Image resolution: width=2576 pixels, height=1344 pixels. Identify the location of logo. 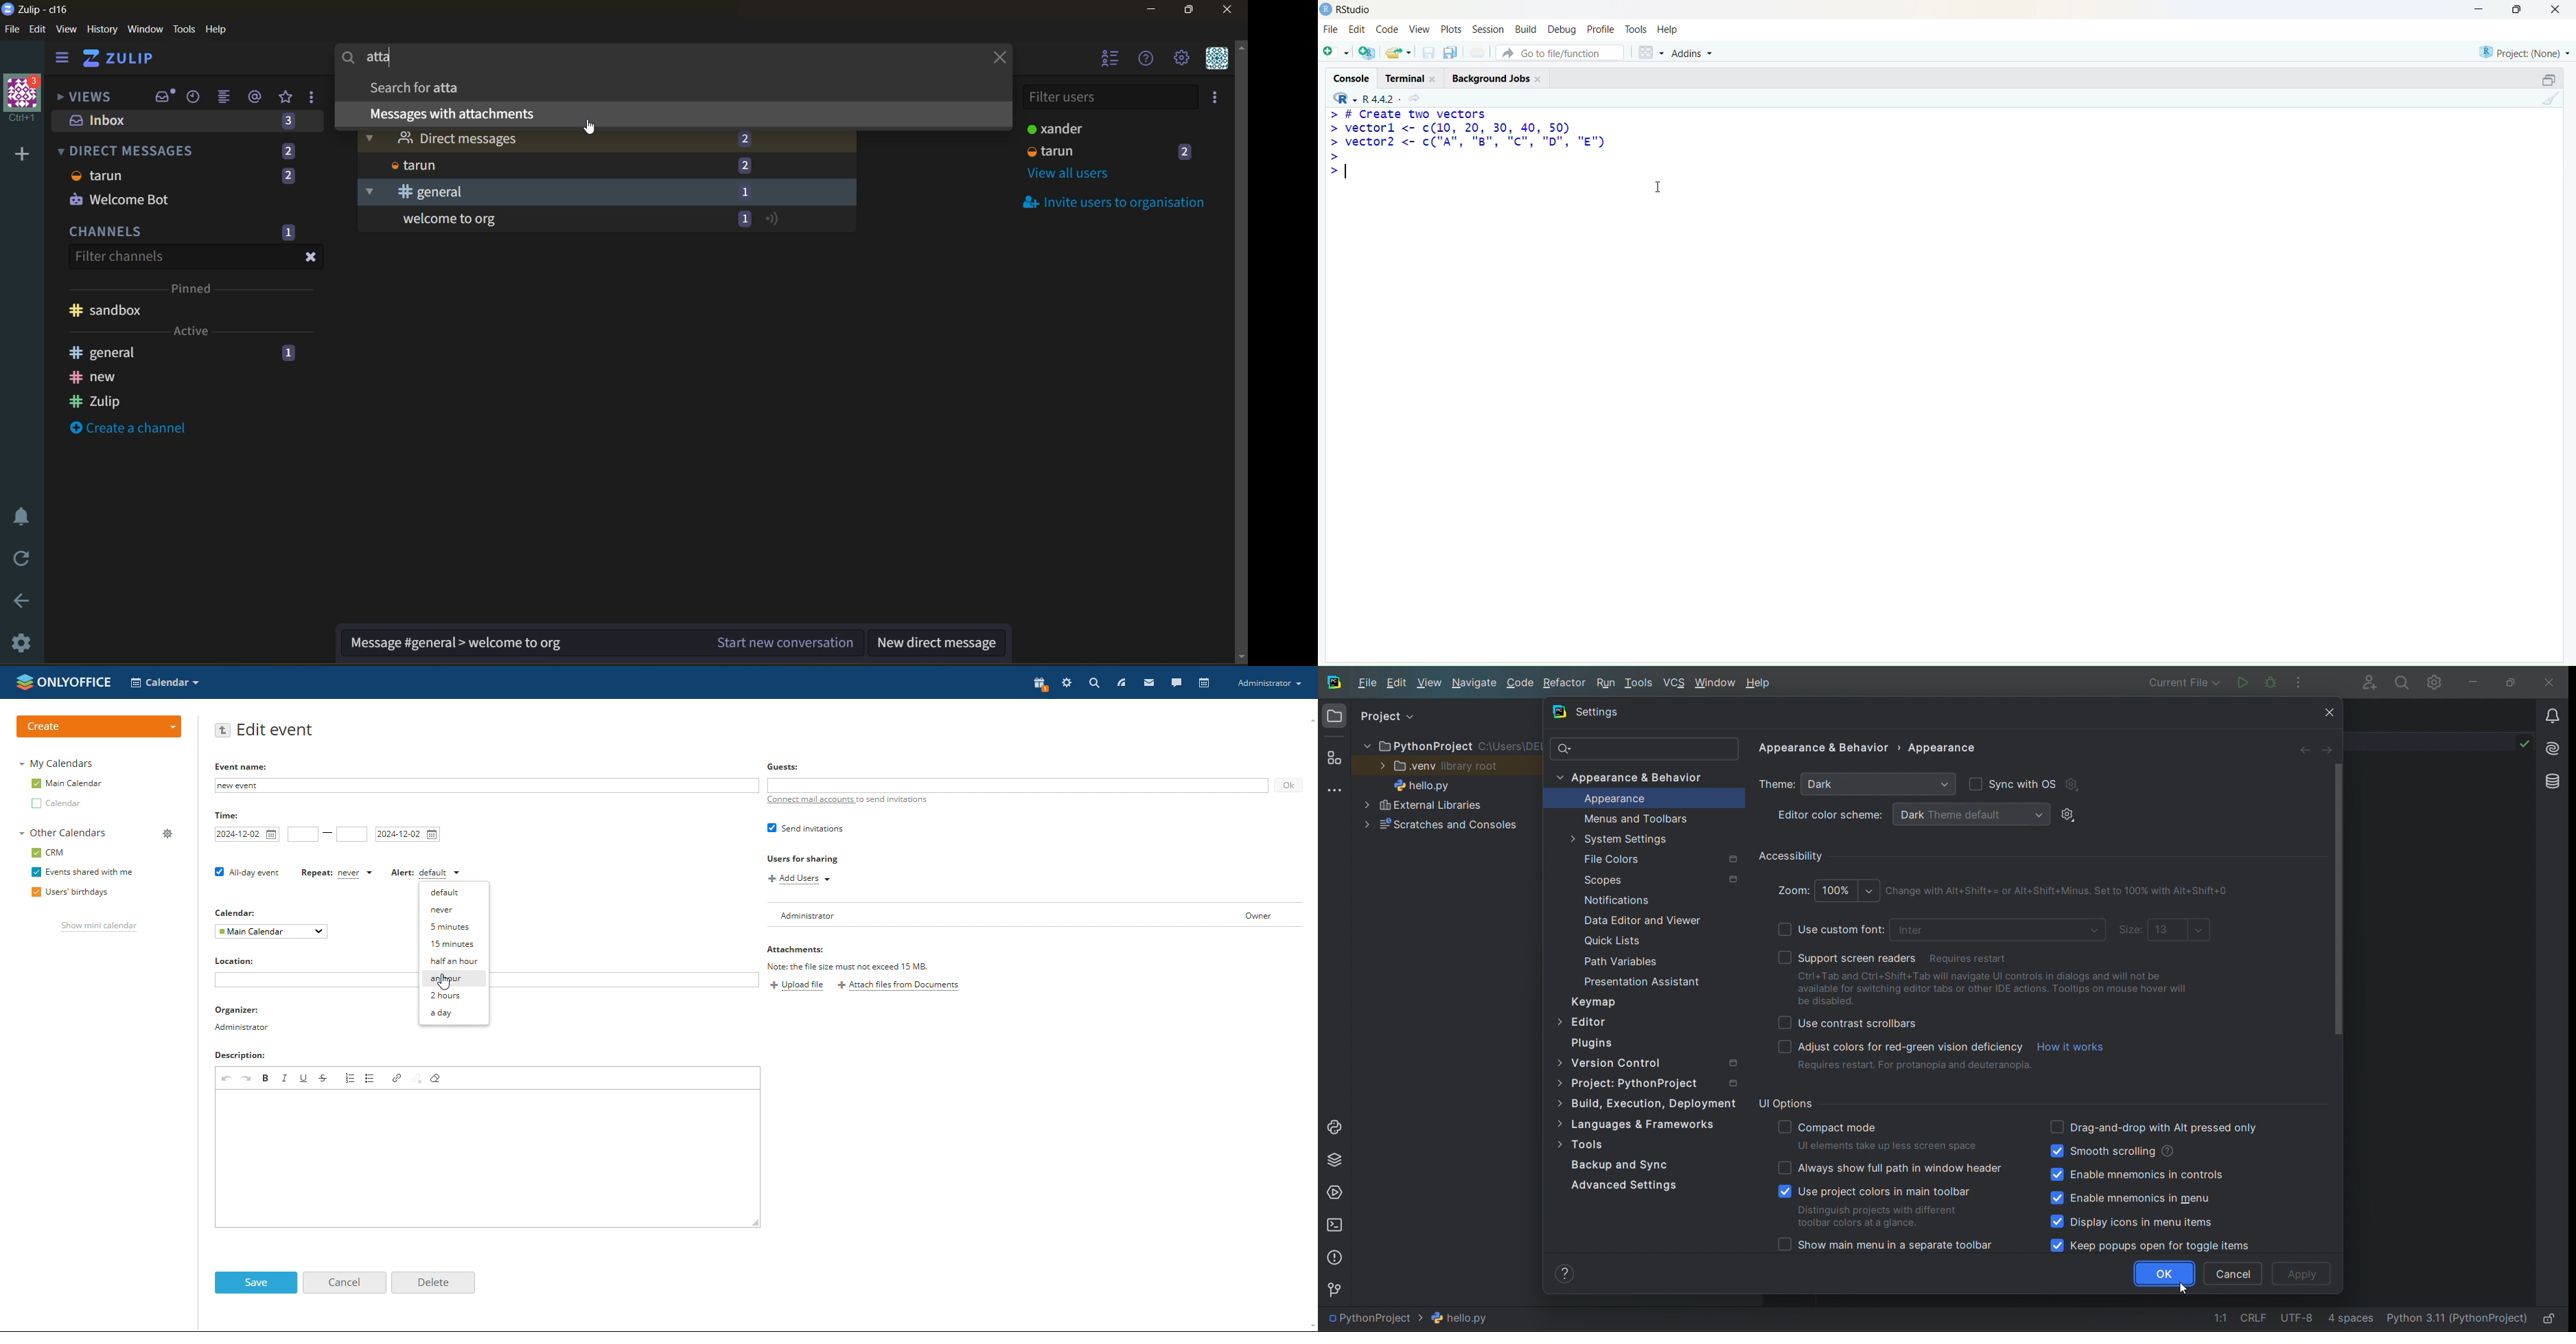
(1330, 682).